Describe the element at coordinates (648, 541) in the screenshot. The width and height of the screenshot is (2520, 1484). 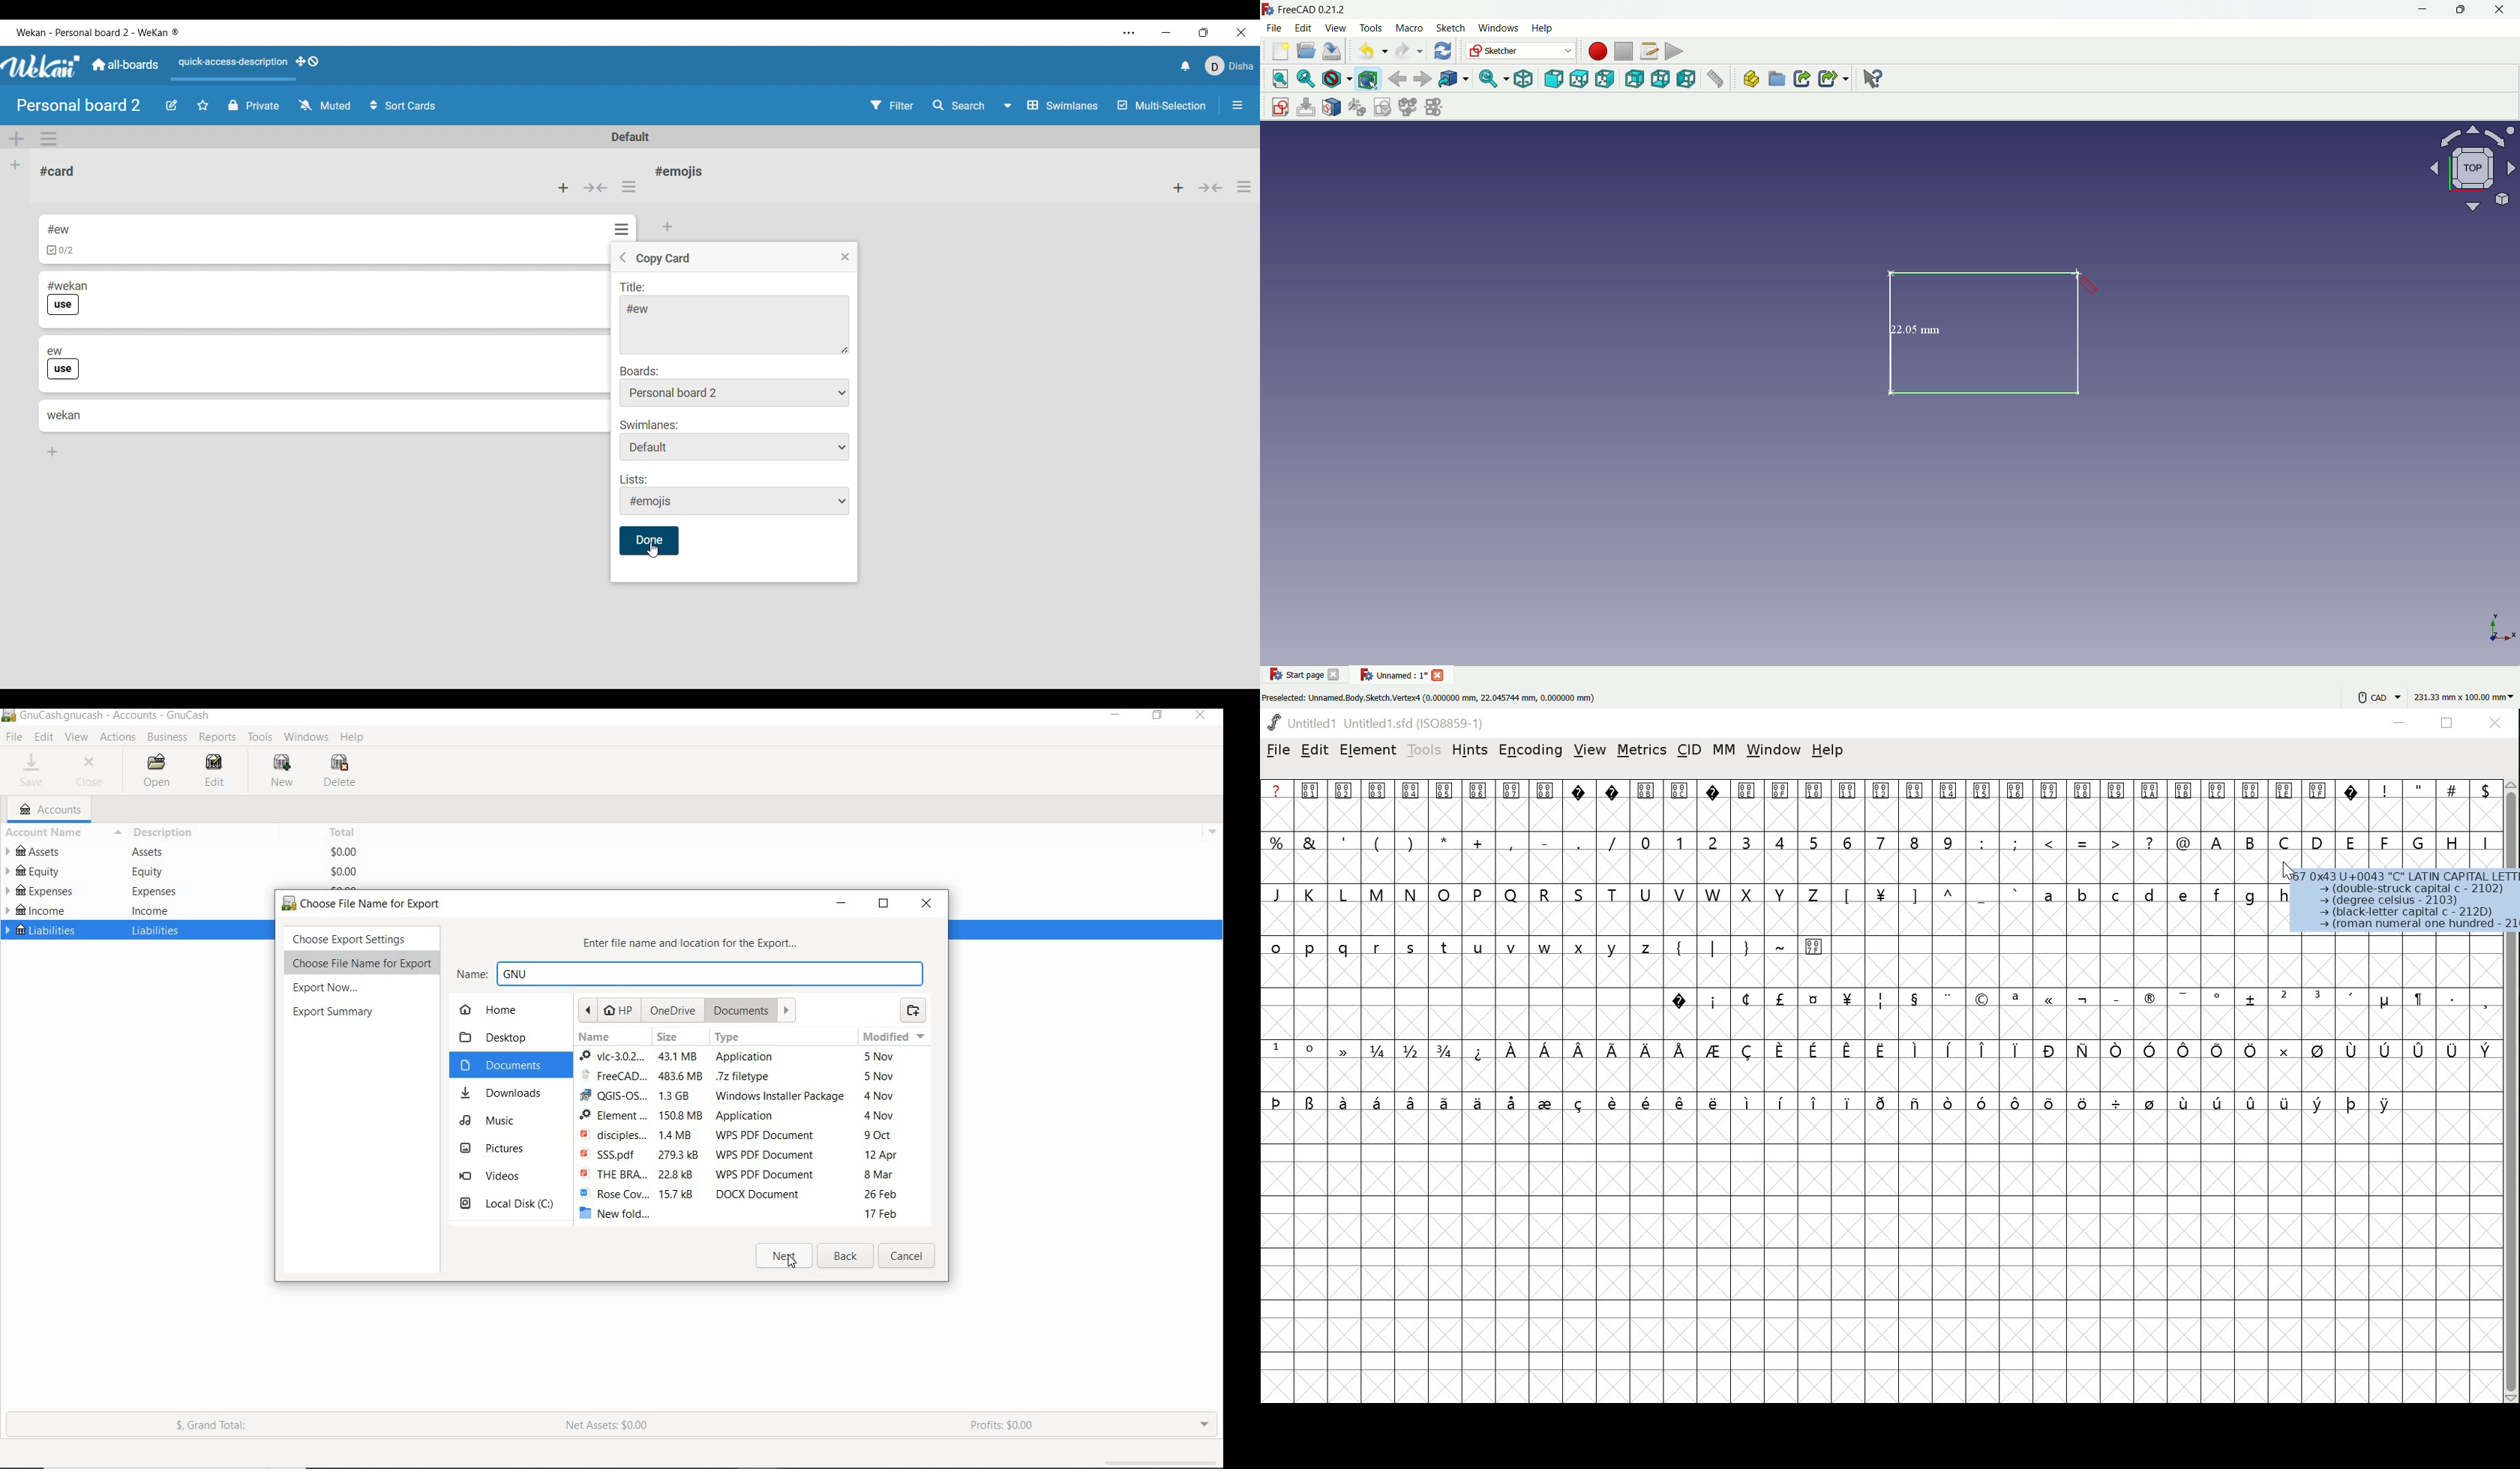
I see `Save inputs made` at that location.